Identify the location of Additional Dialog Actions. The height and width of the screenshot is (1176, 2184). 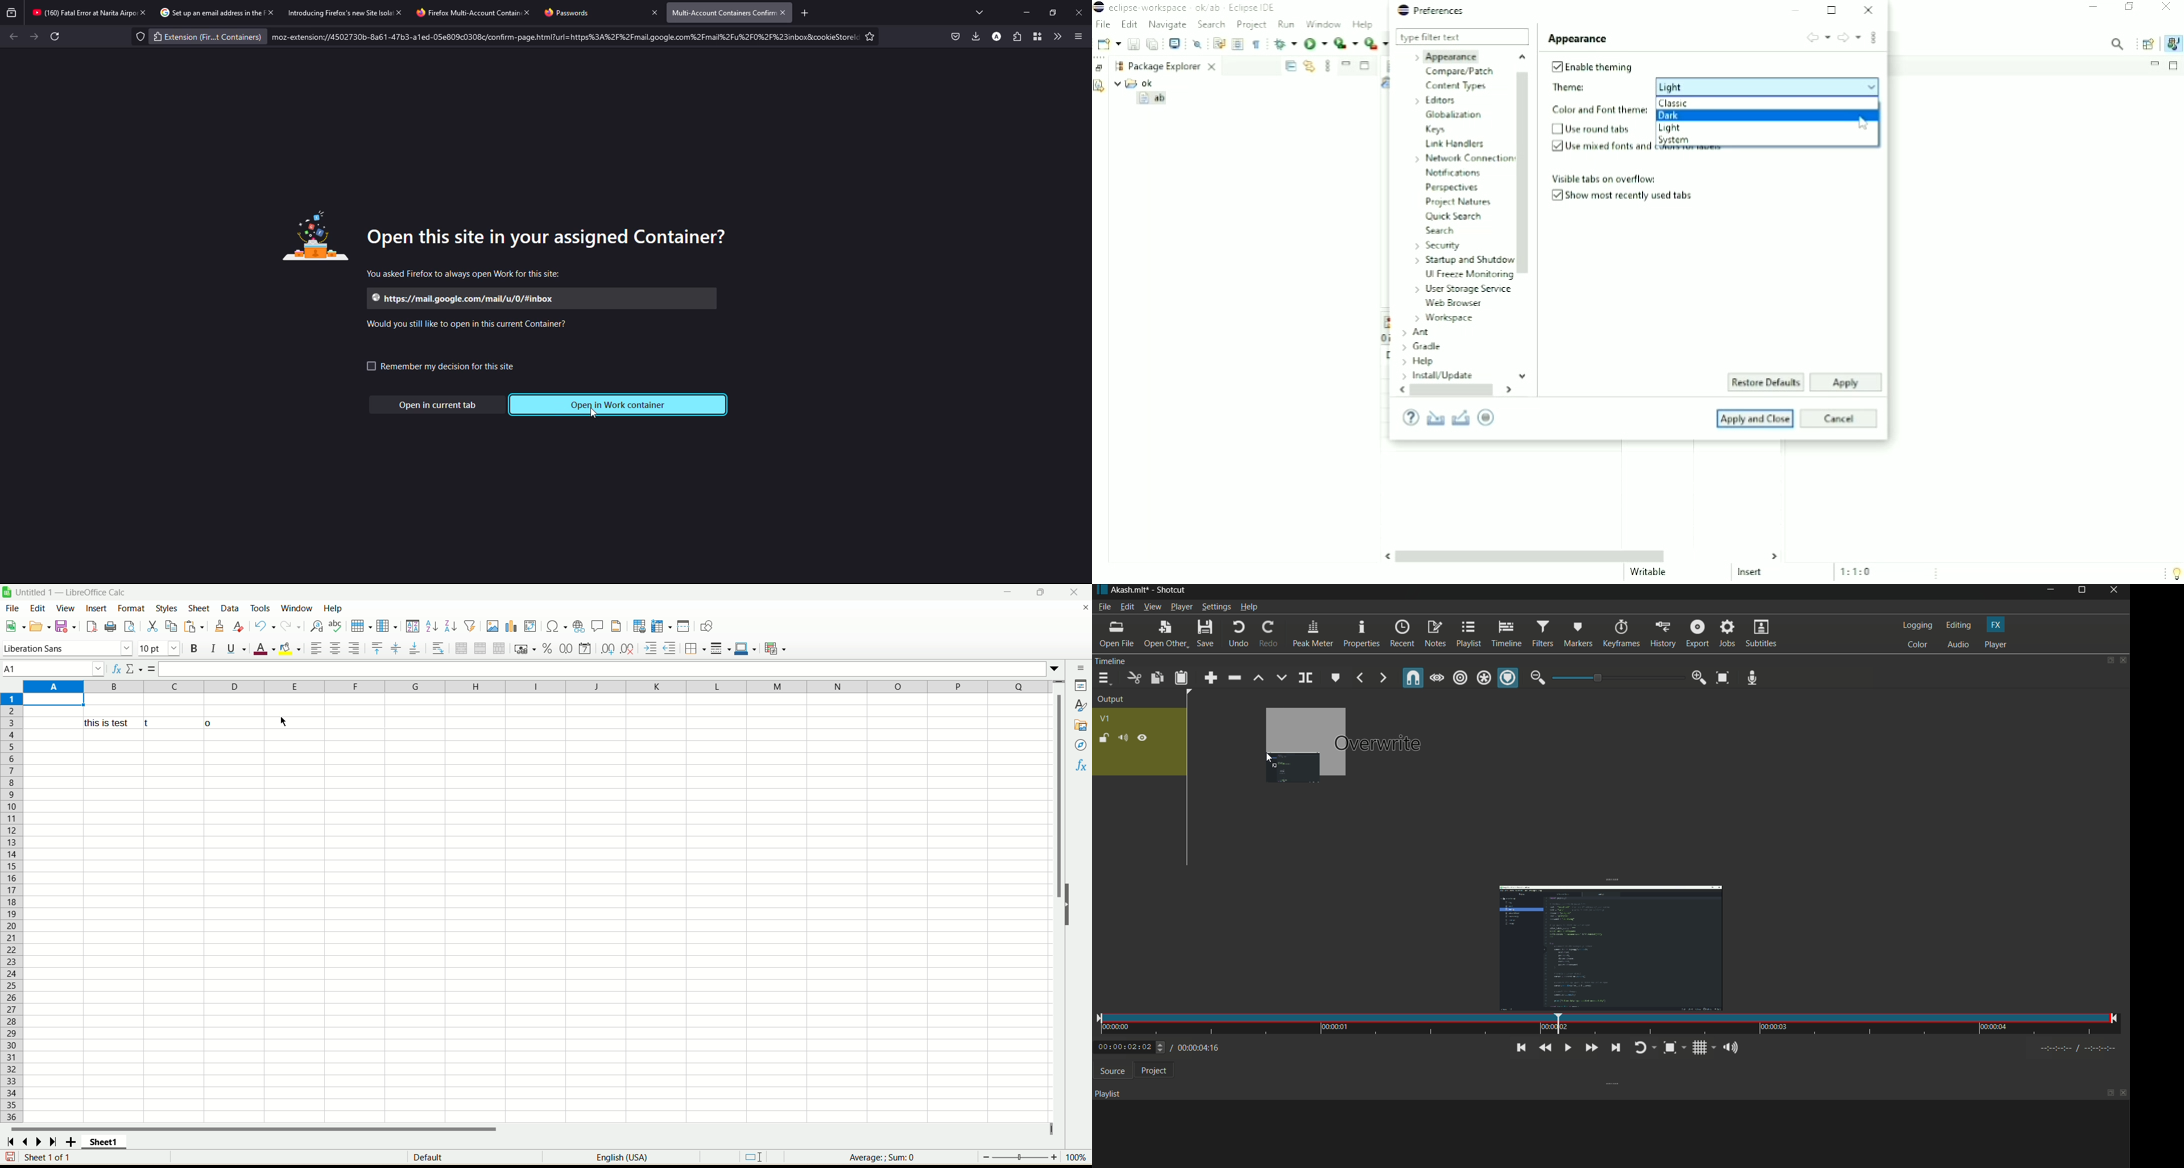
(1874, 40).